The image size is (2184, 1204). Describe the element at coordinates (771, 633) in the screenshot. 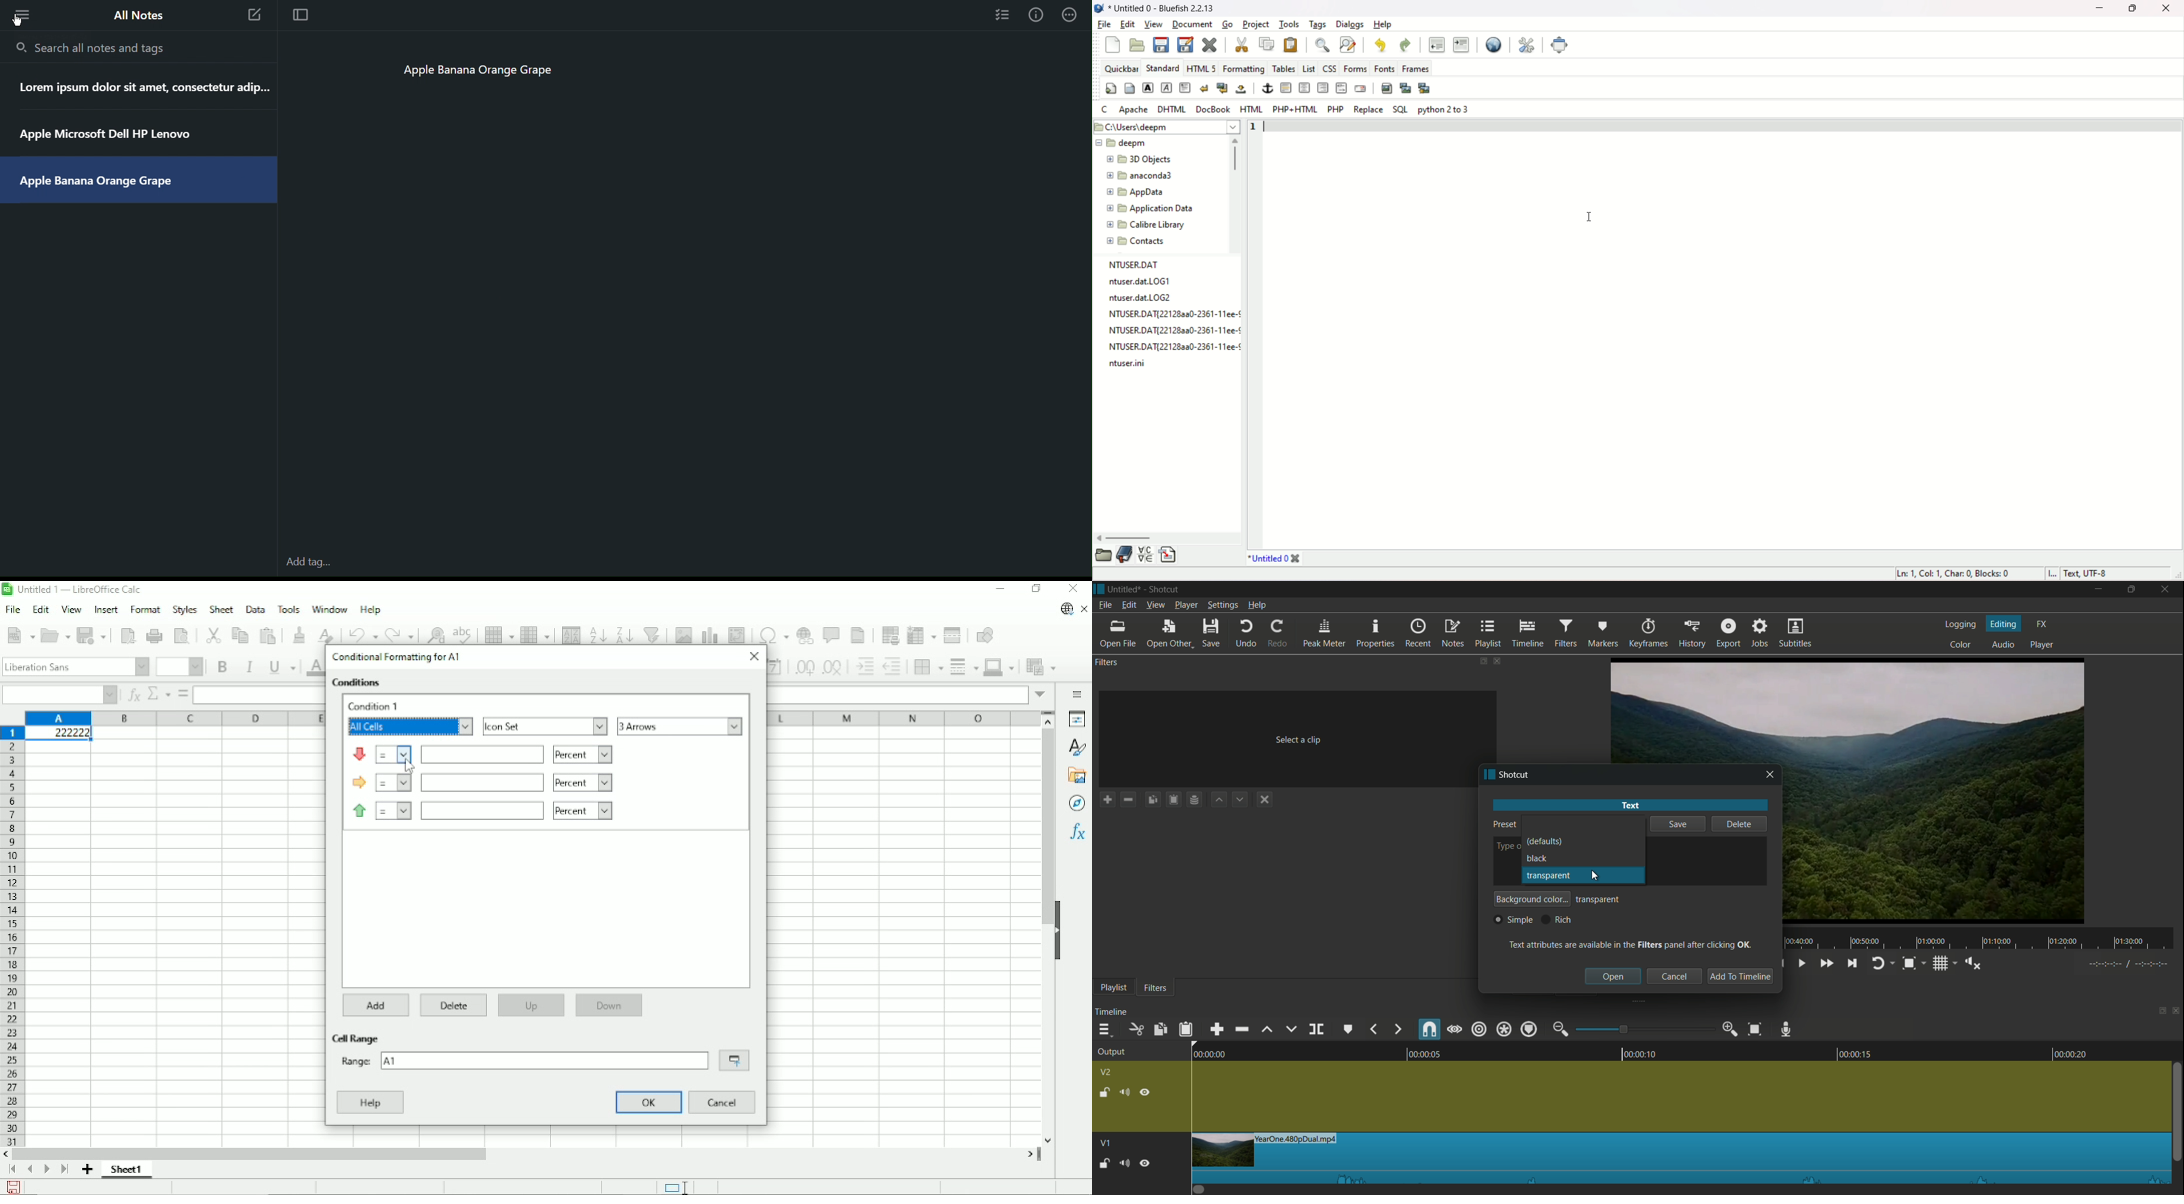

I see `Insert special characters` at that location.